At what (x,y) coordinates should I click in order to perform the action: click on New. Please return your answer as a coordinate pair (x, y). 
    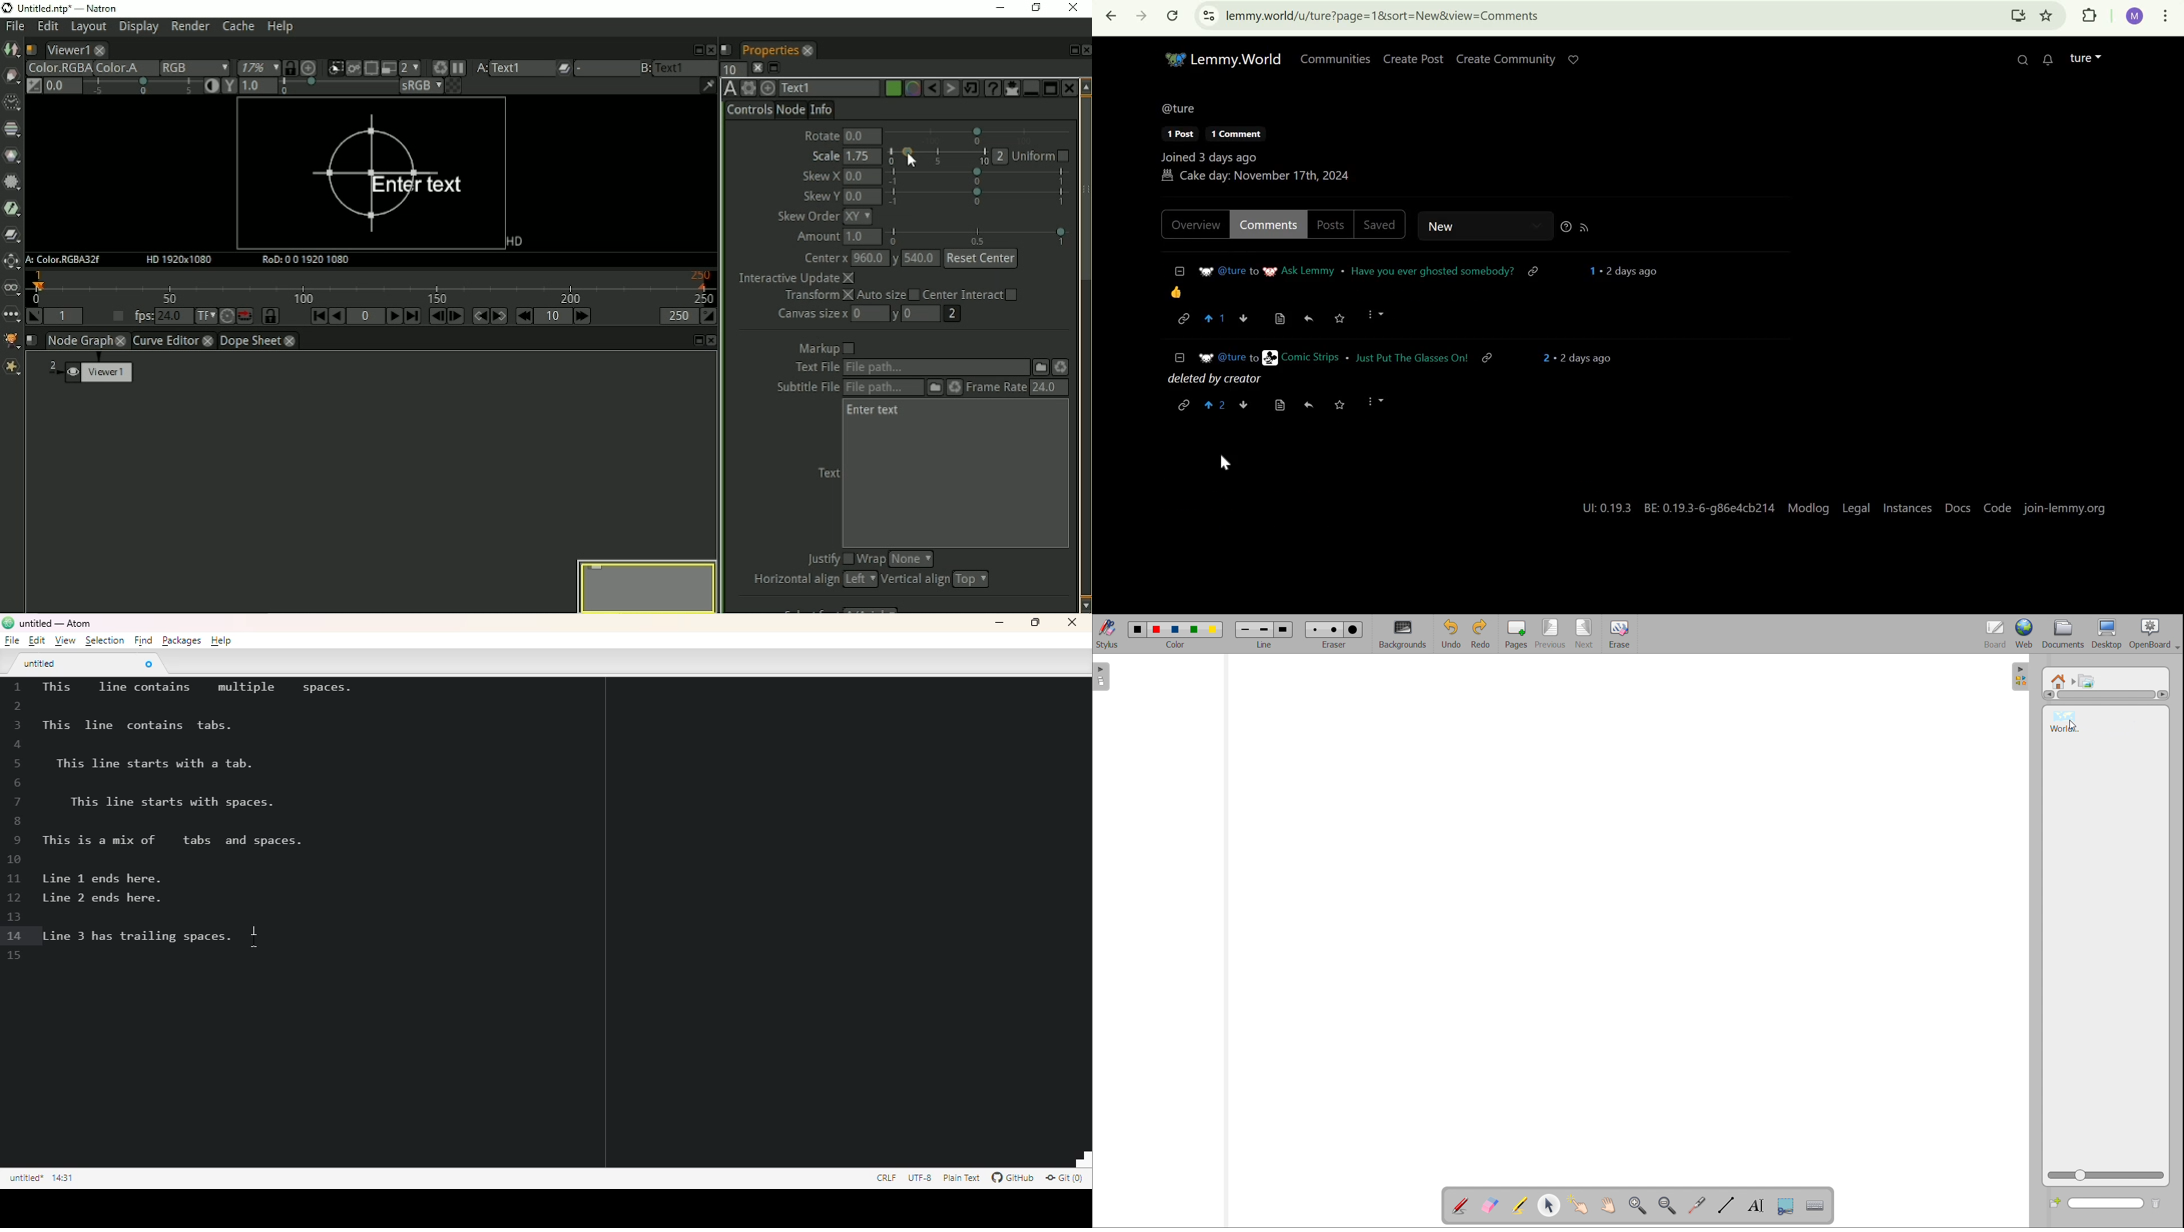
    Looking at the image, I should click on (1470, 226).